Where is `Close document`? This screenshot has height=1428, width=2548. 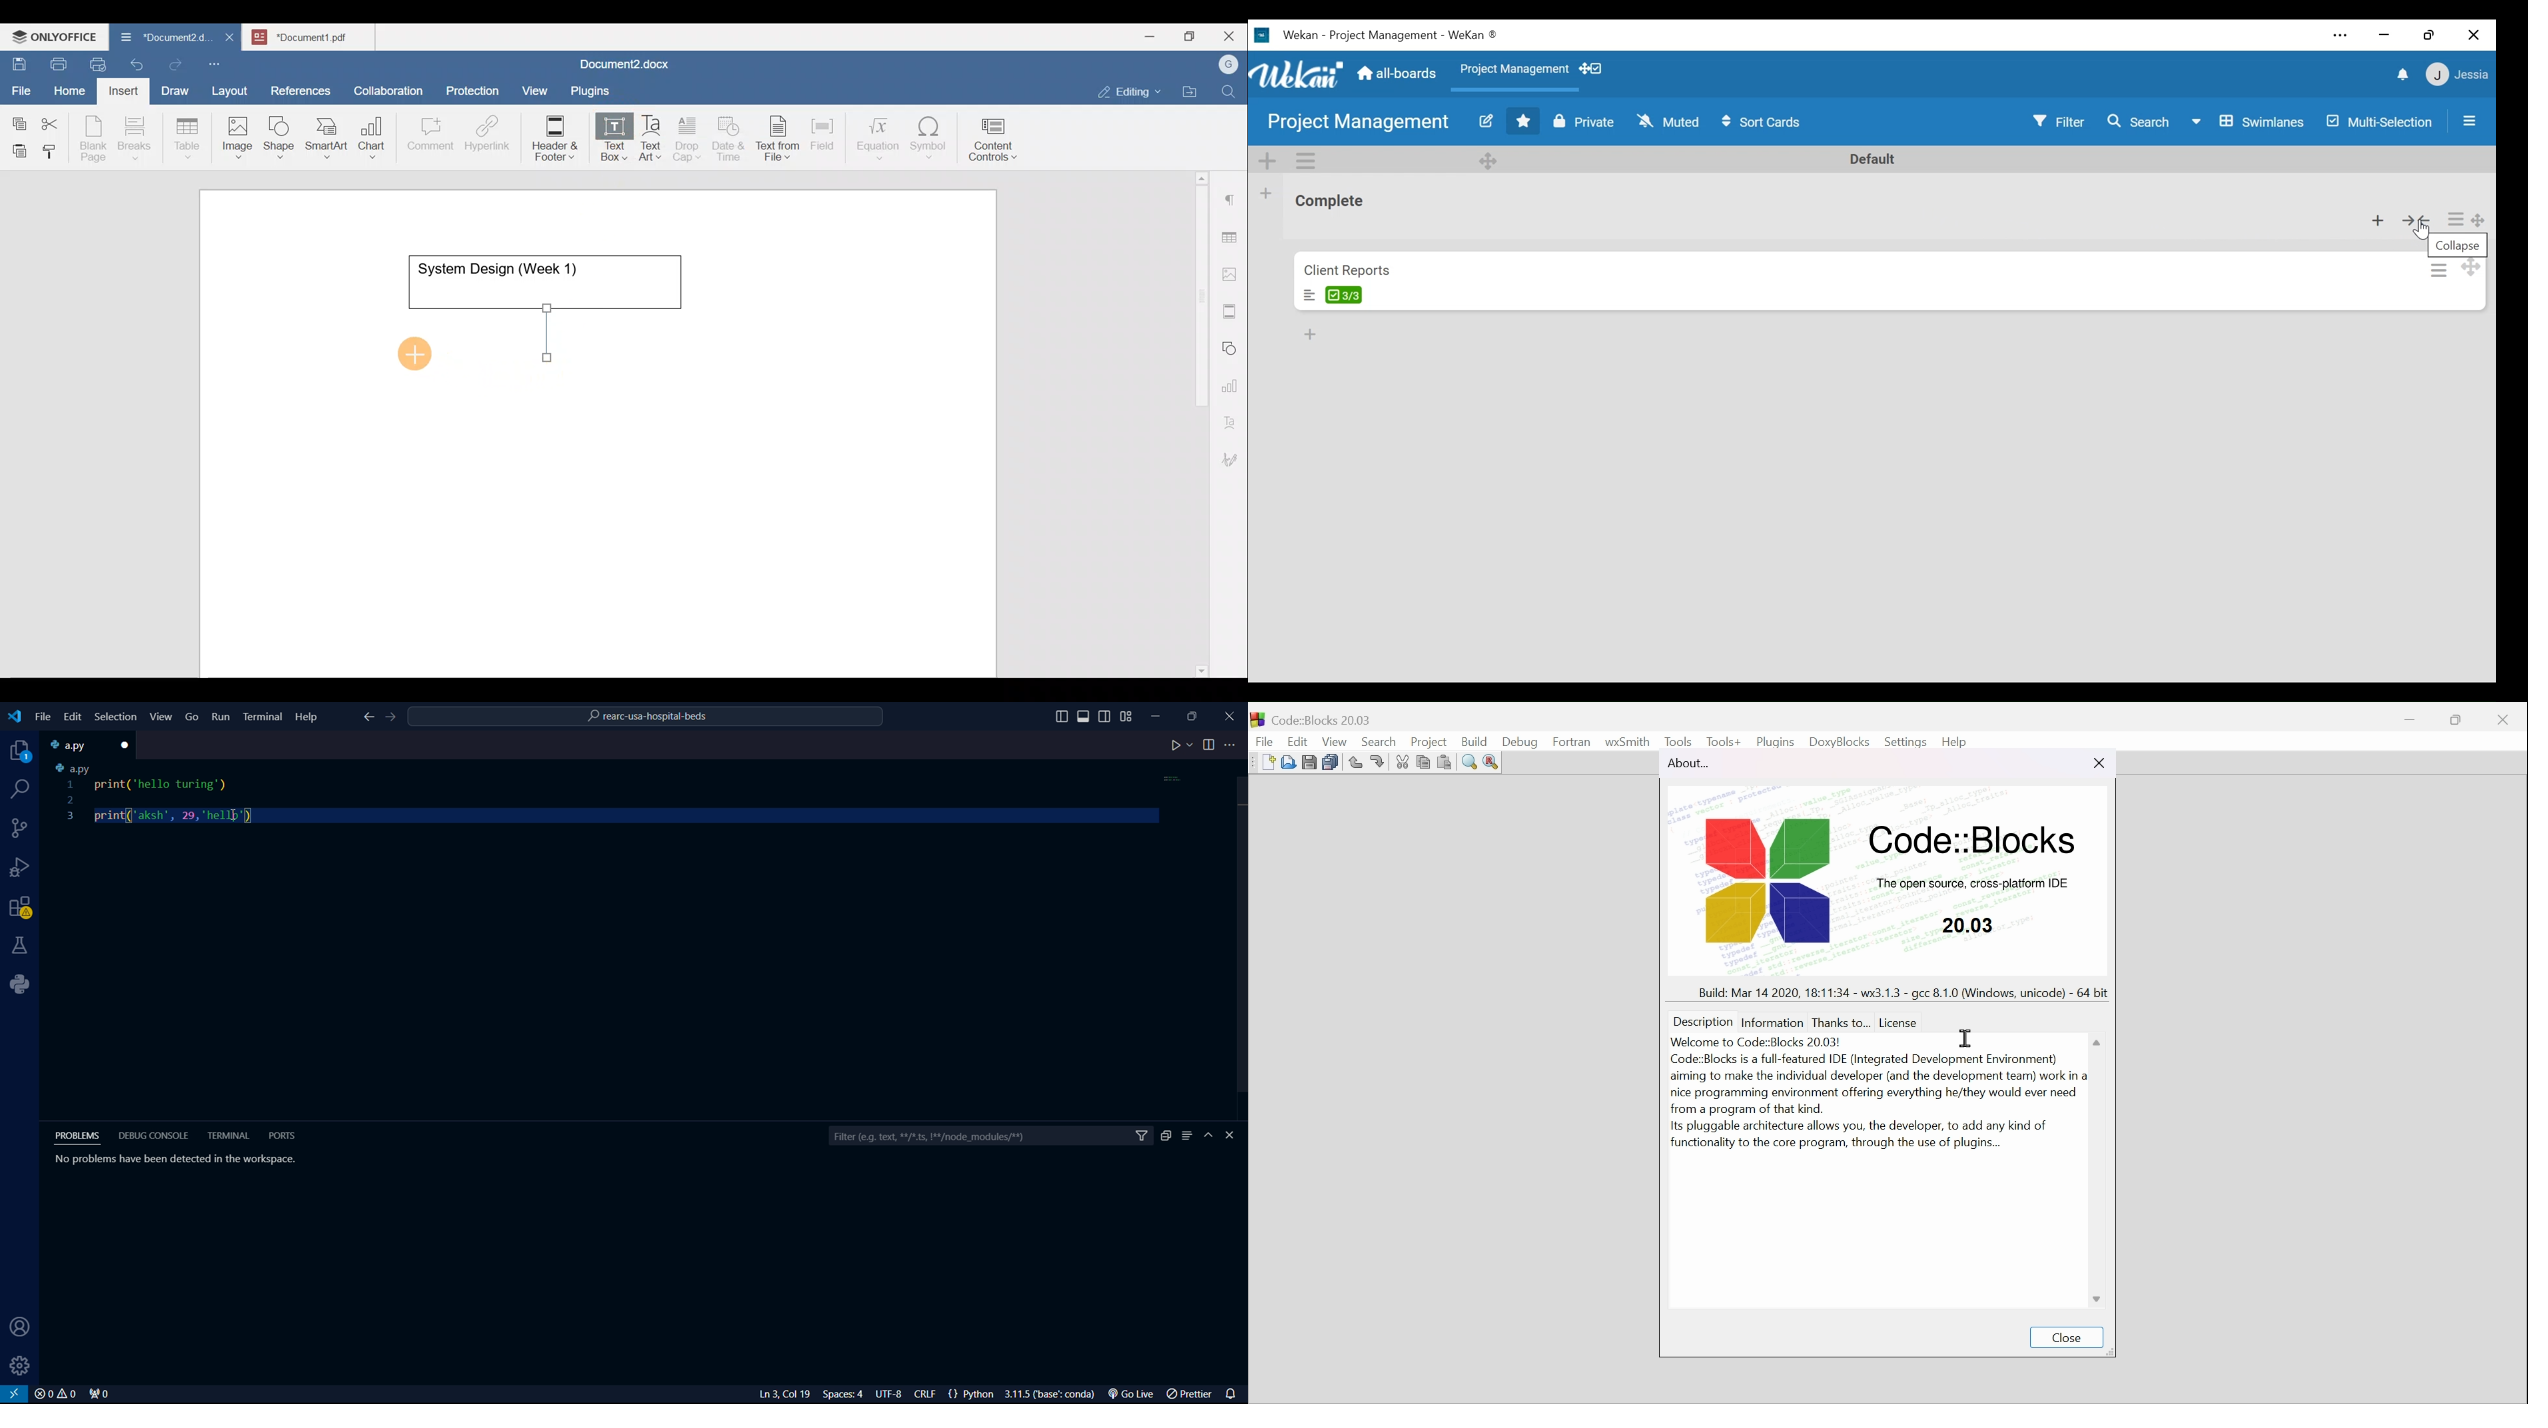
Close document is located at coordinates (230, 38).